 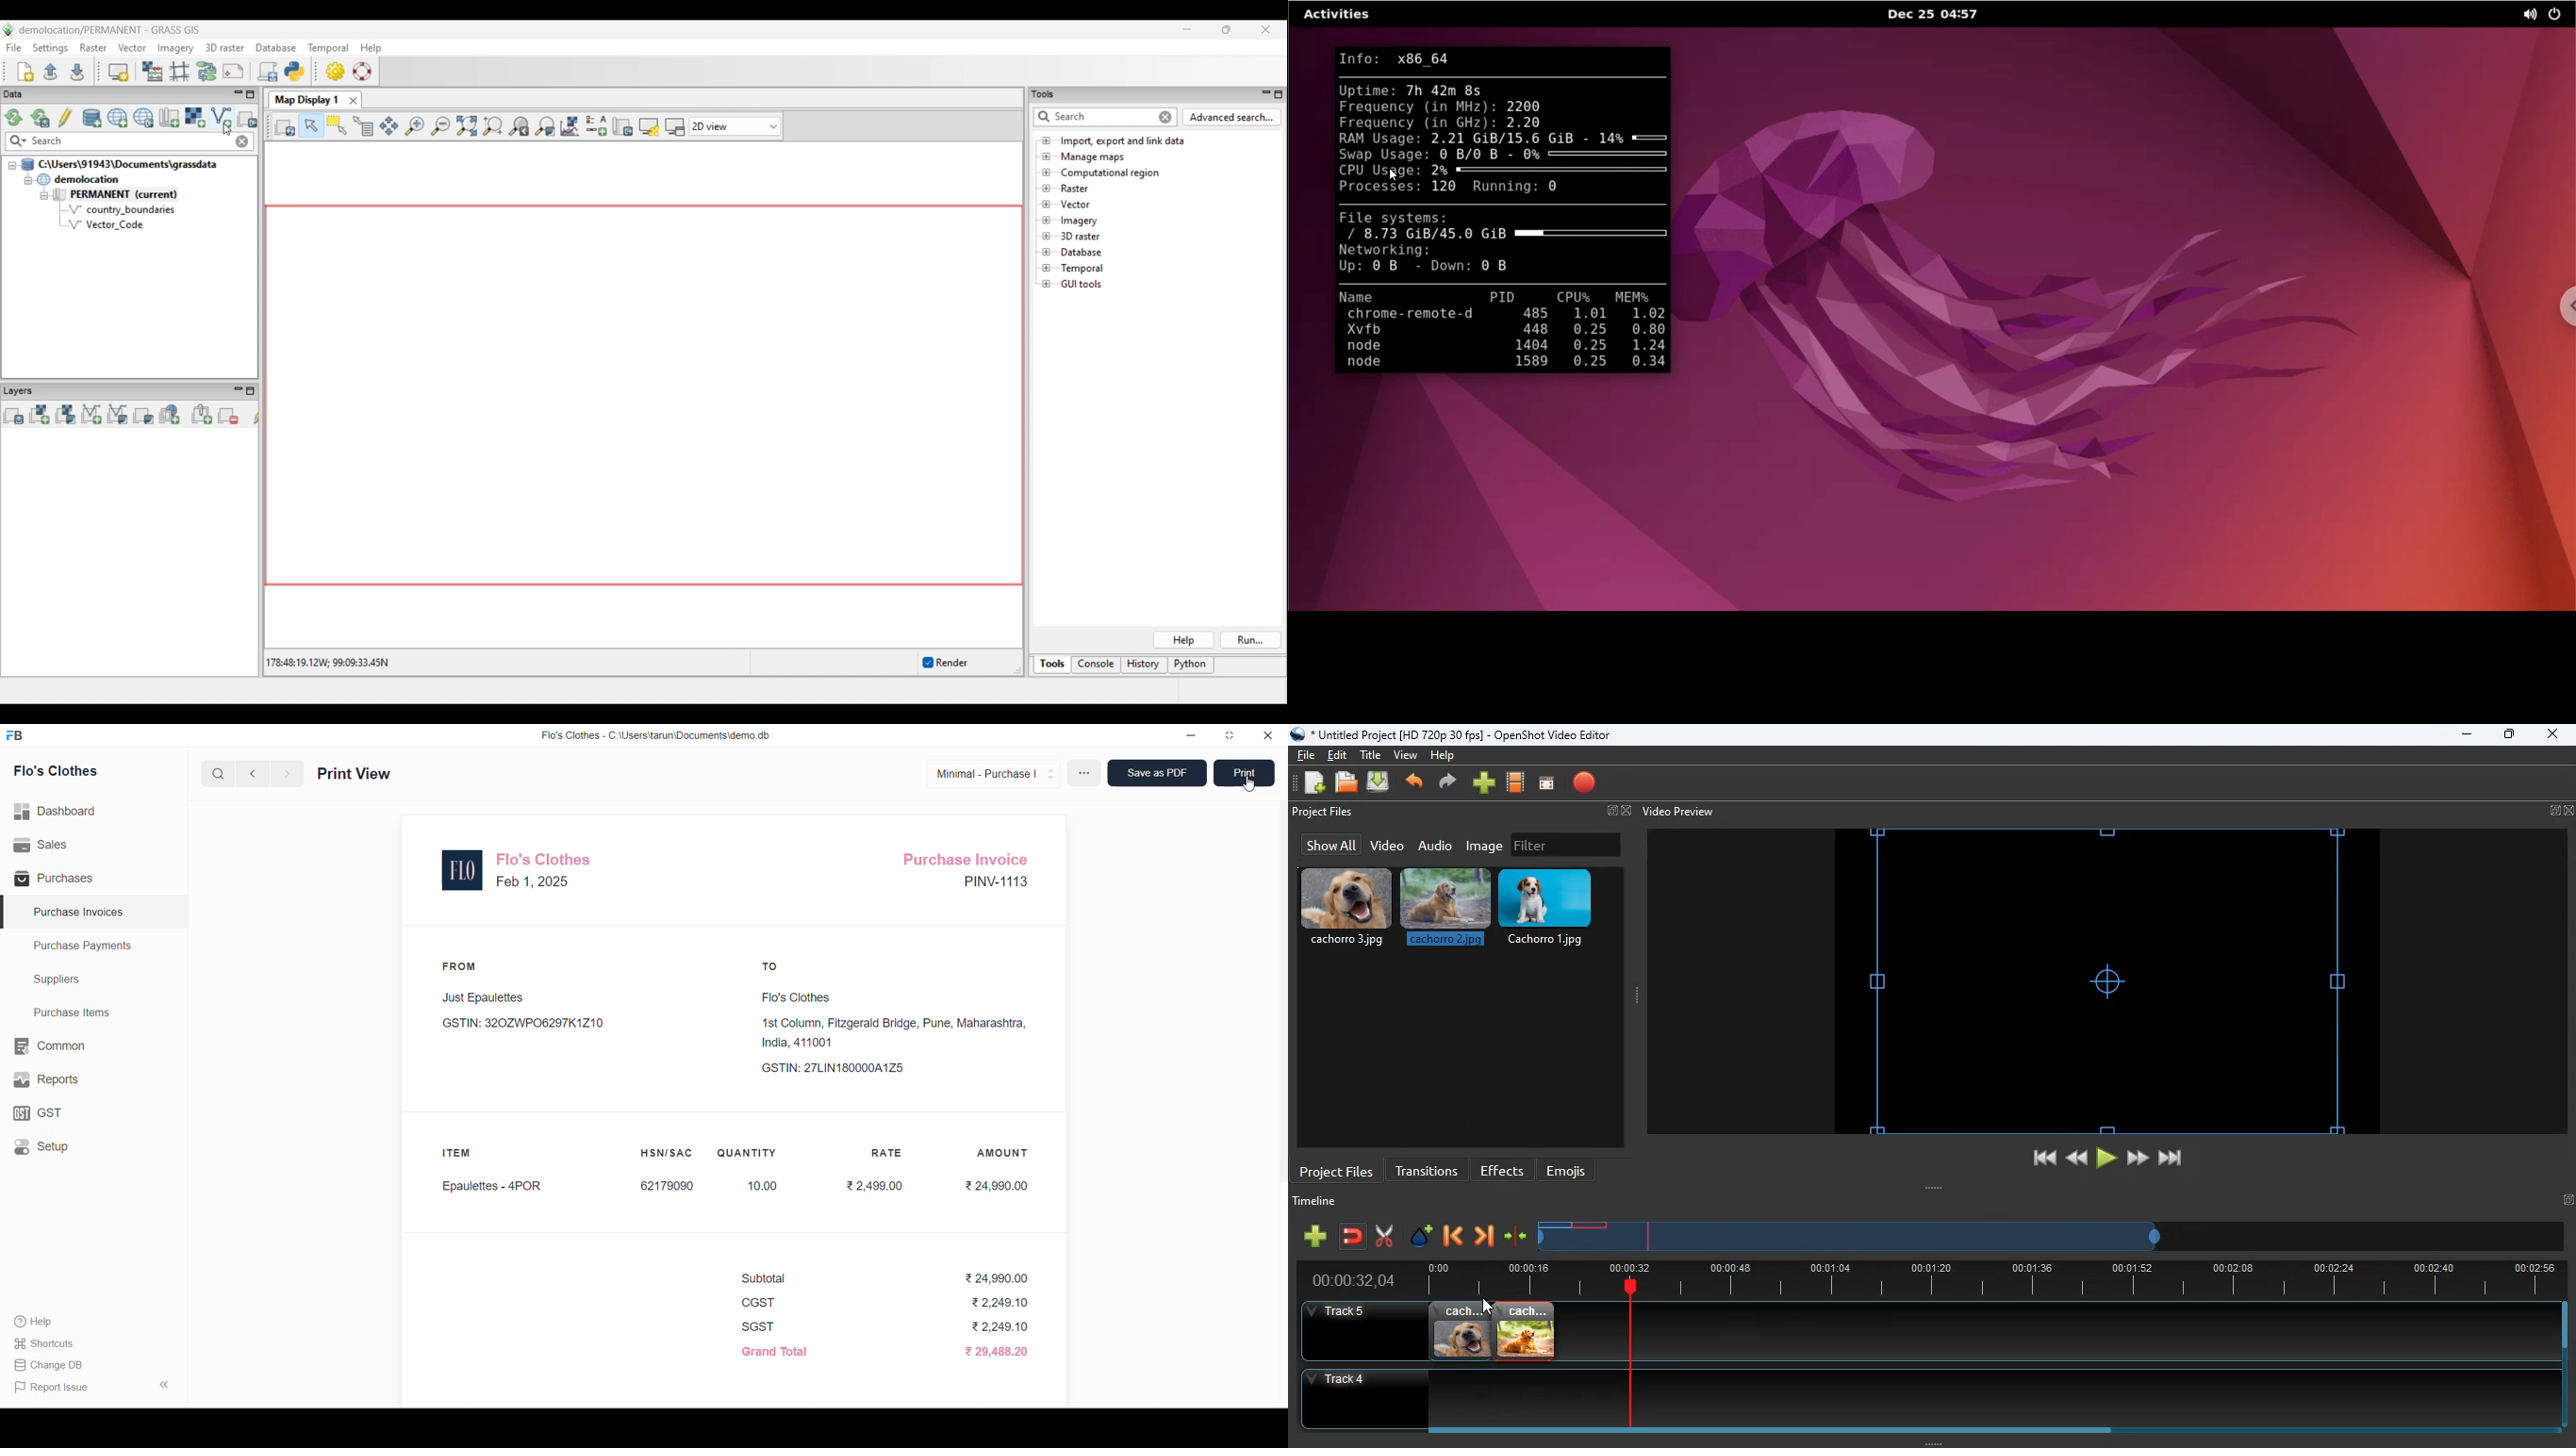 I want to click on window mode, so click(x=1231, y=735).